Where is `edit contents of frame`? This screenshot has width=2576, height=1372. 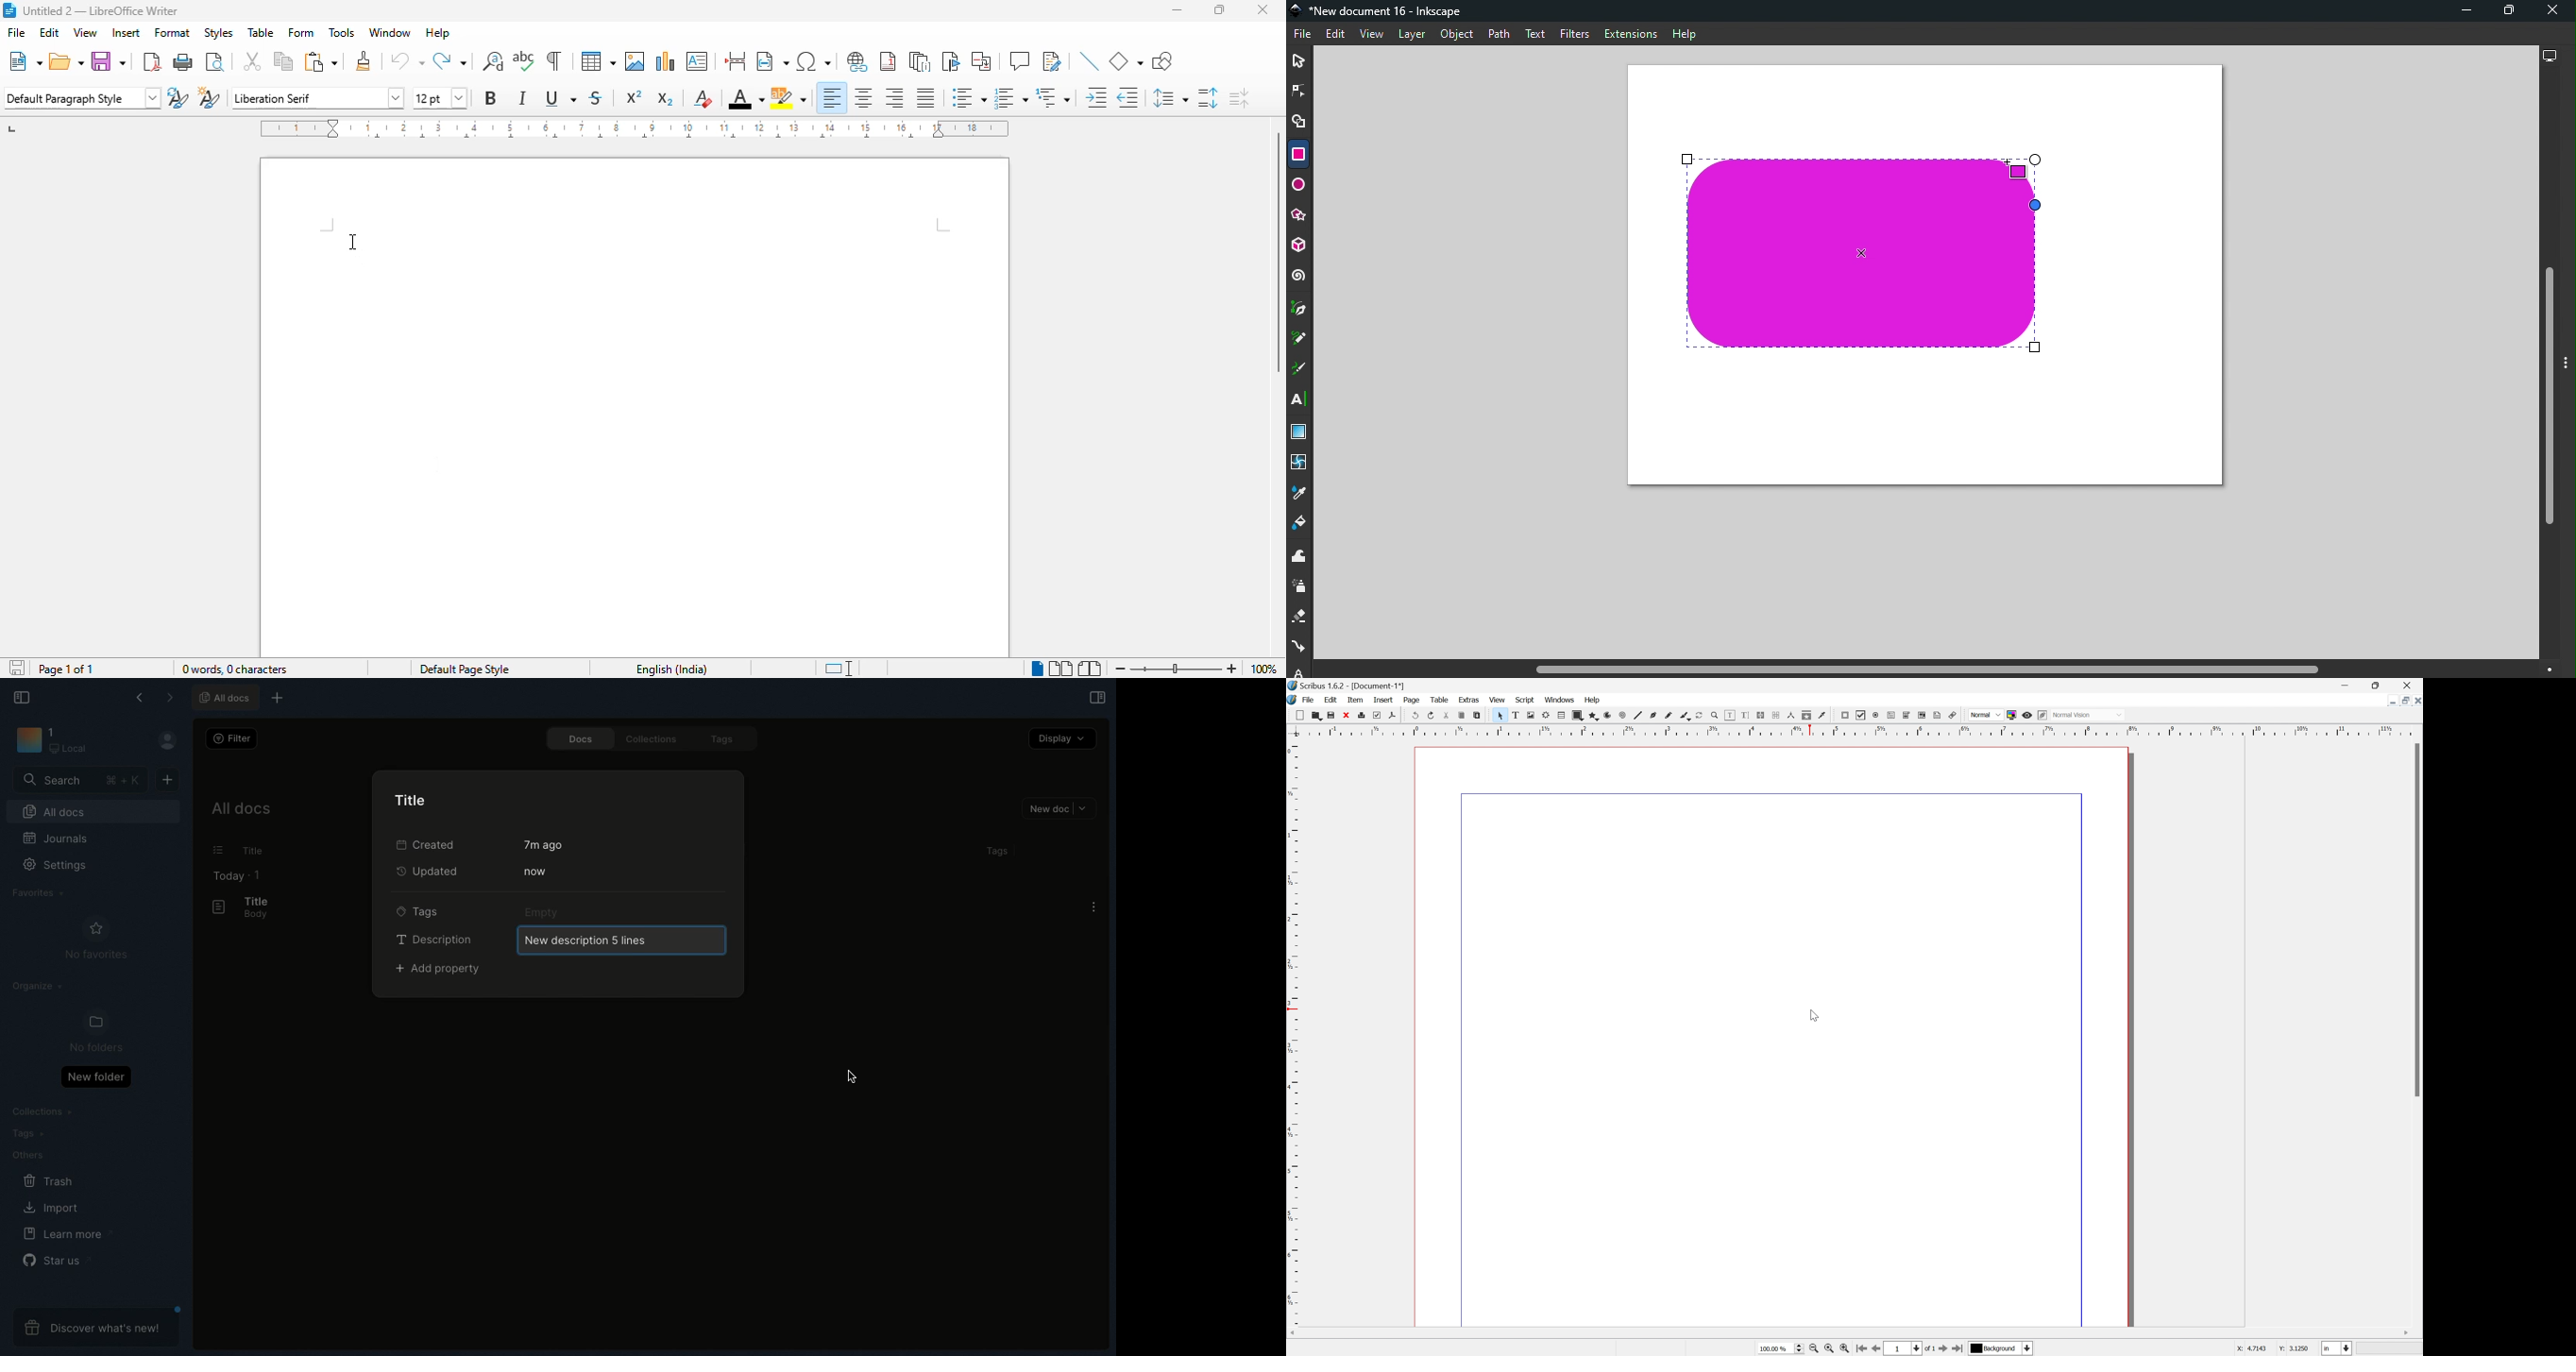
edit contents of frame is located at coordinates (1729, 716).